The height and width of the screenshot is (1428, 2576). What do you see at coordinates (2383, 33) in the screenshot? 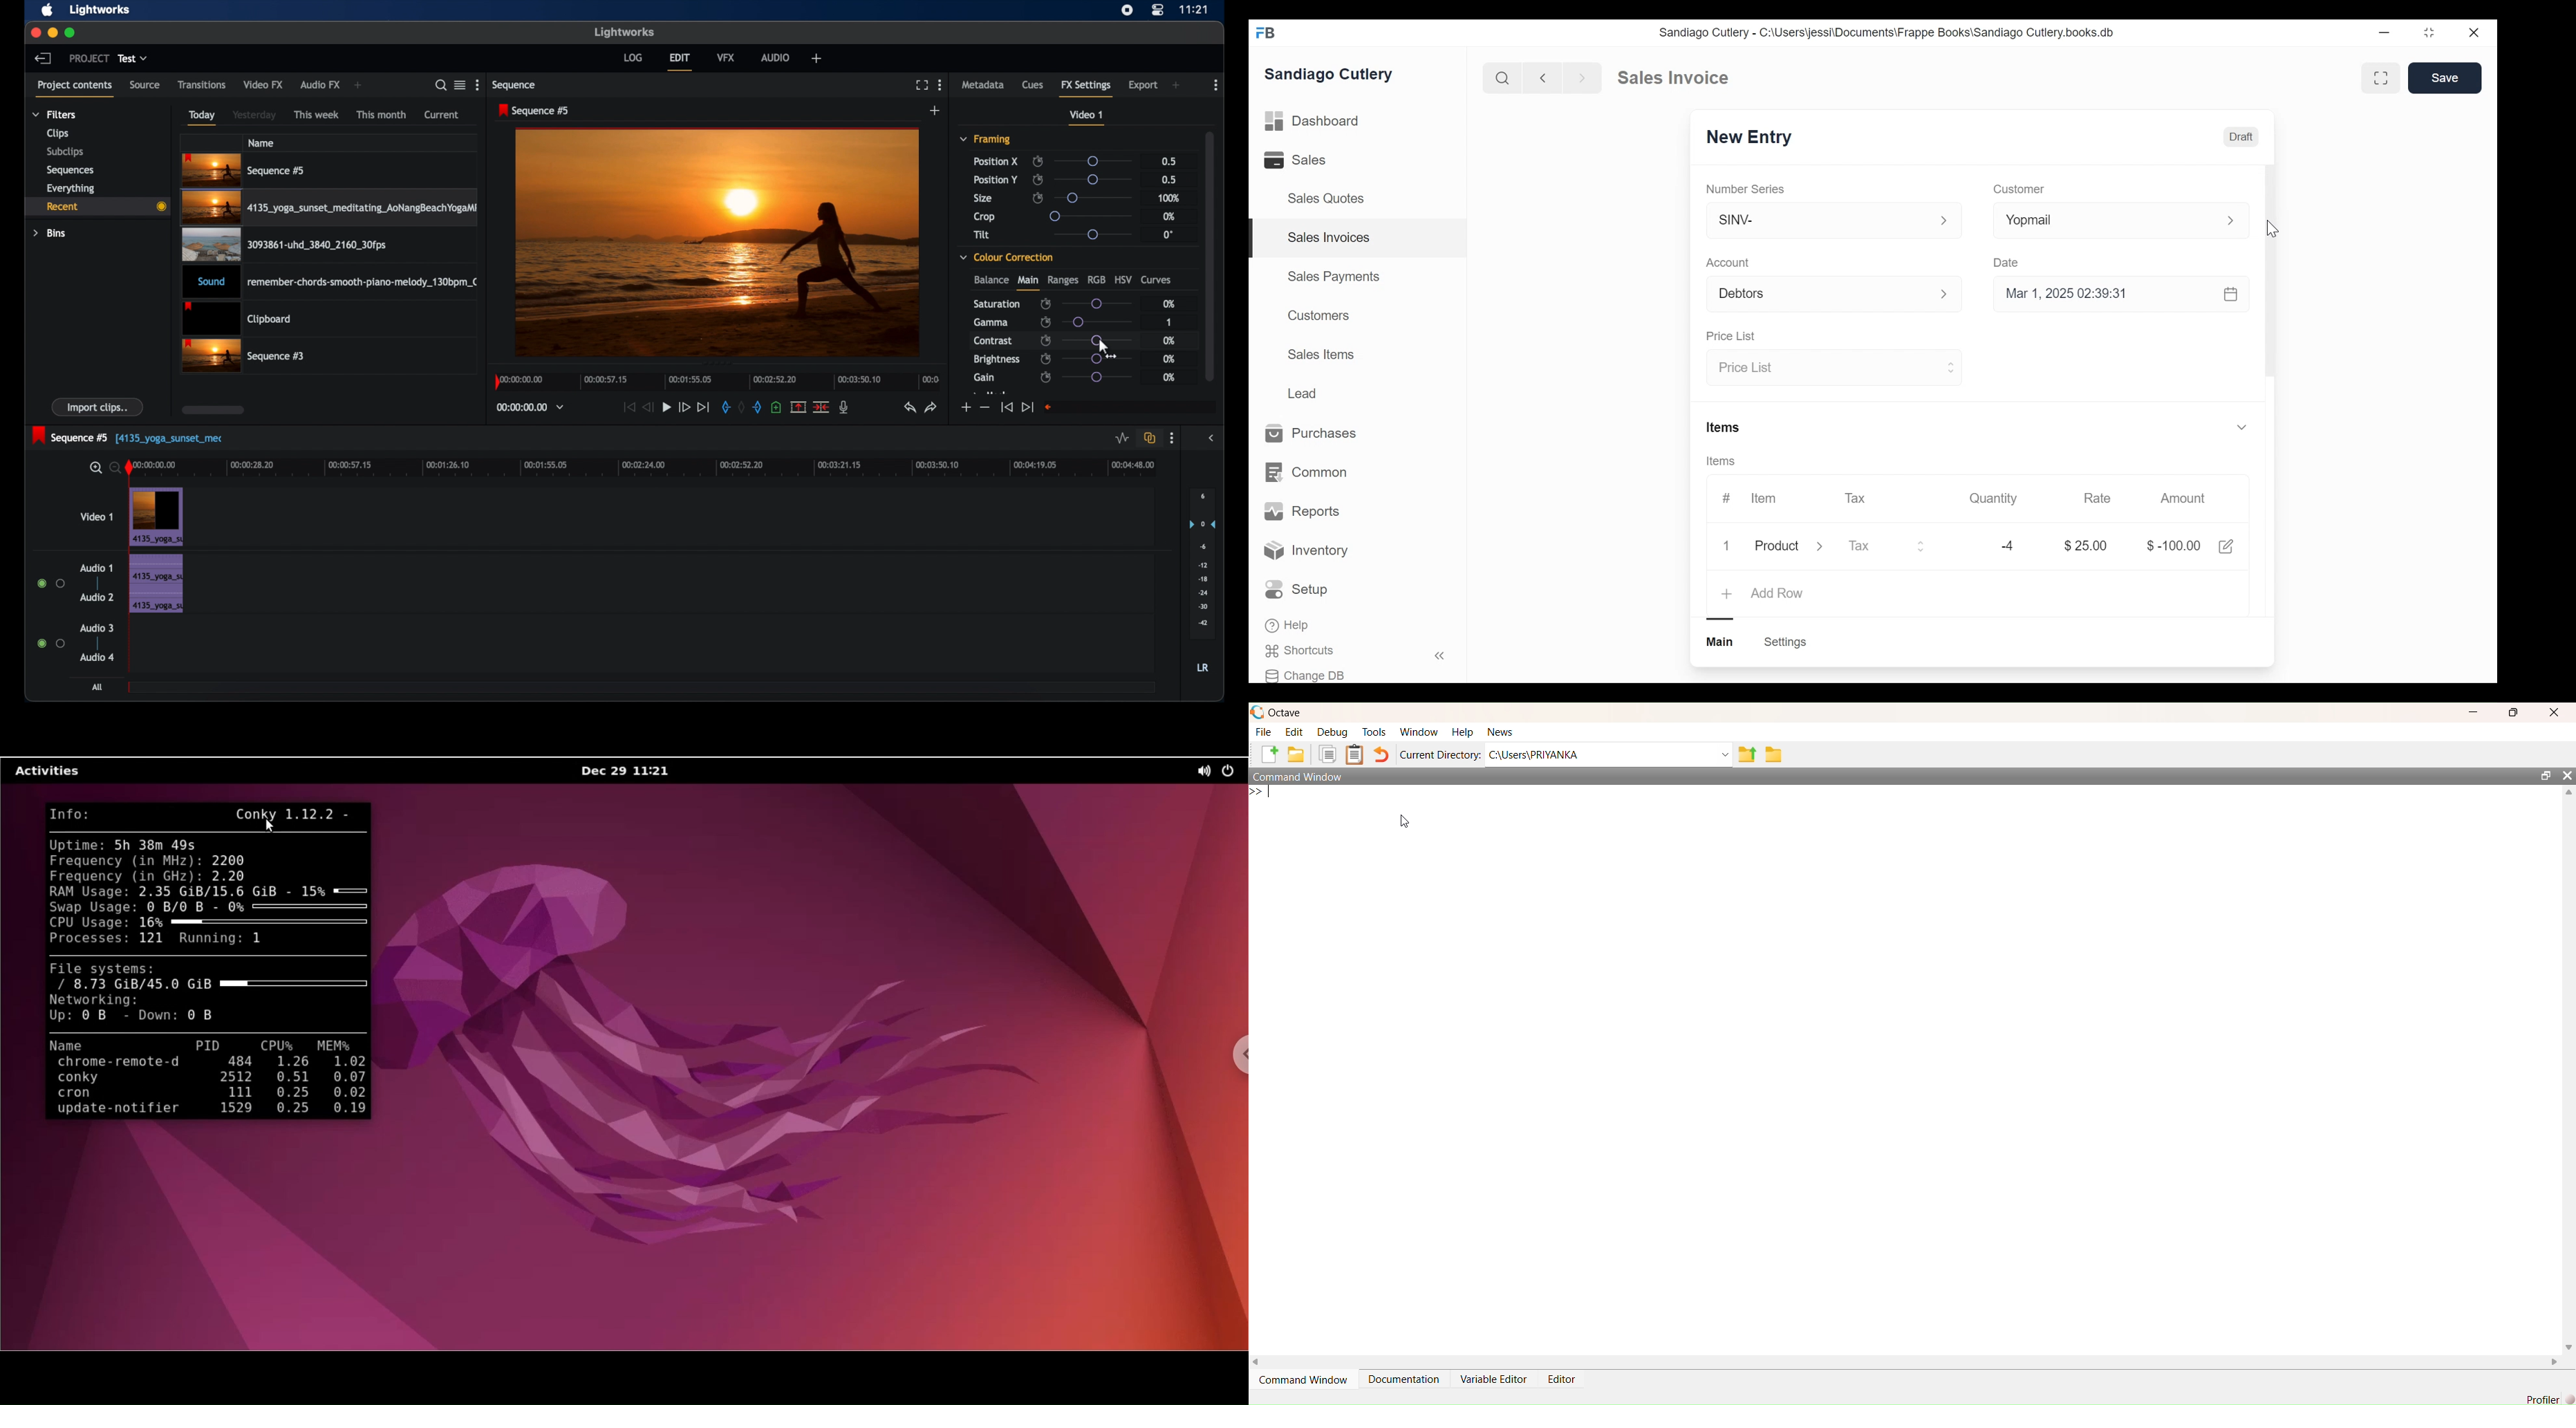
I see `Minimize` at bounding box center [2383, 33].